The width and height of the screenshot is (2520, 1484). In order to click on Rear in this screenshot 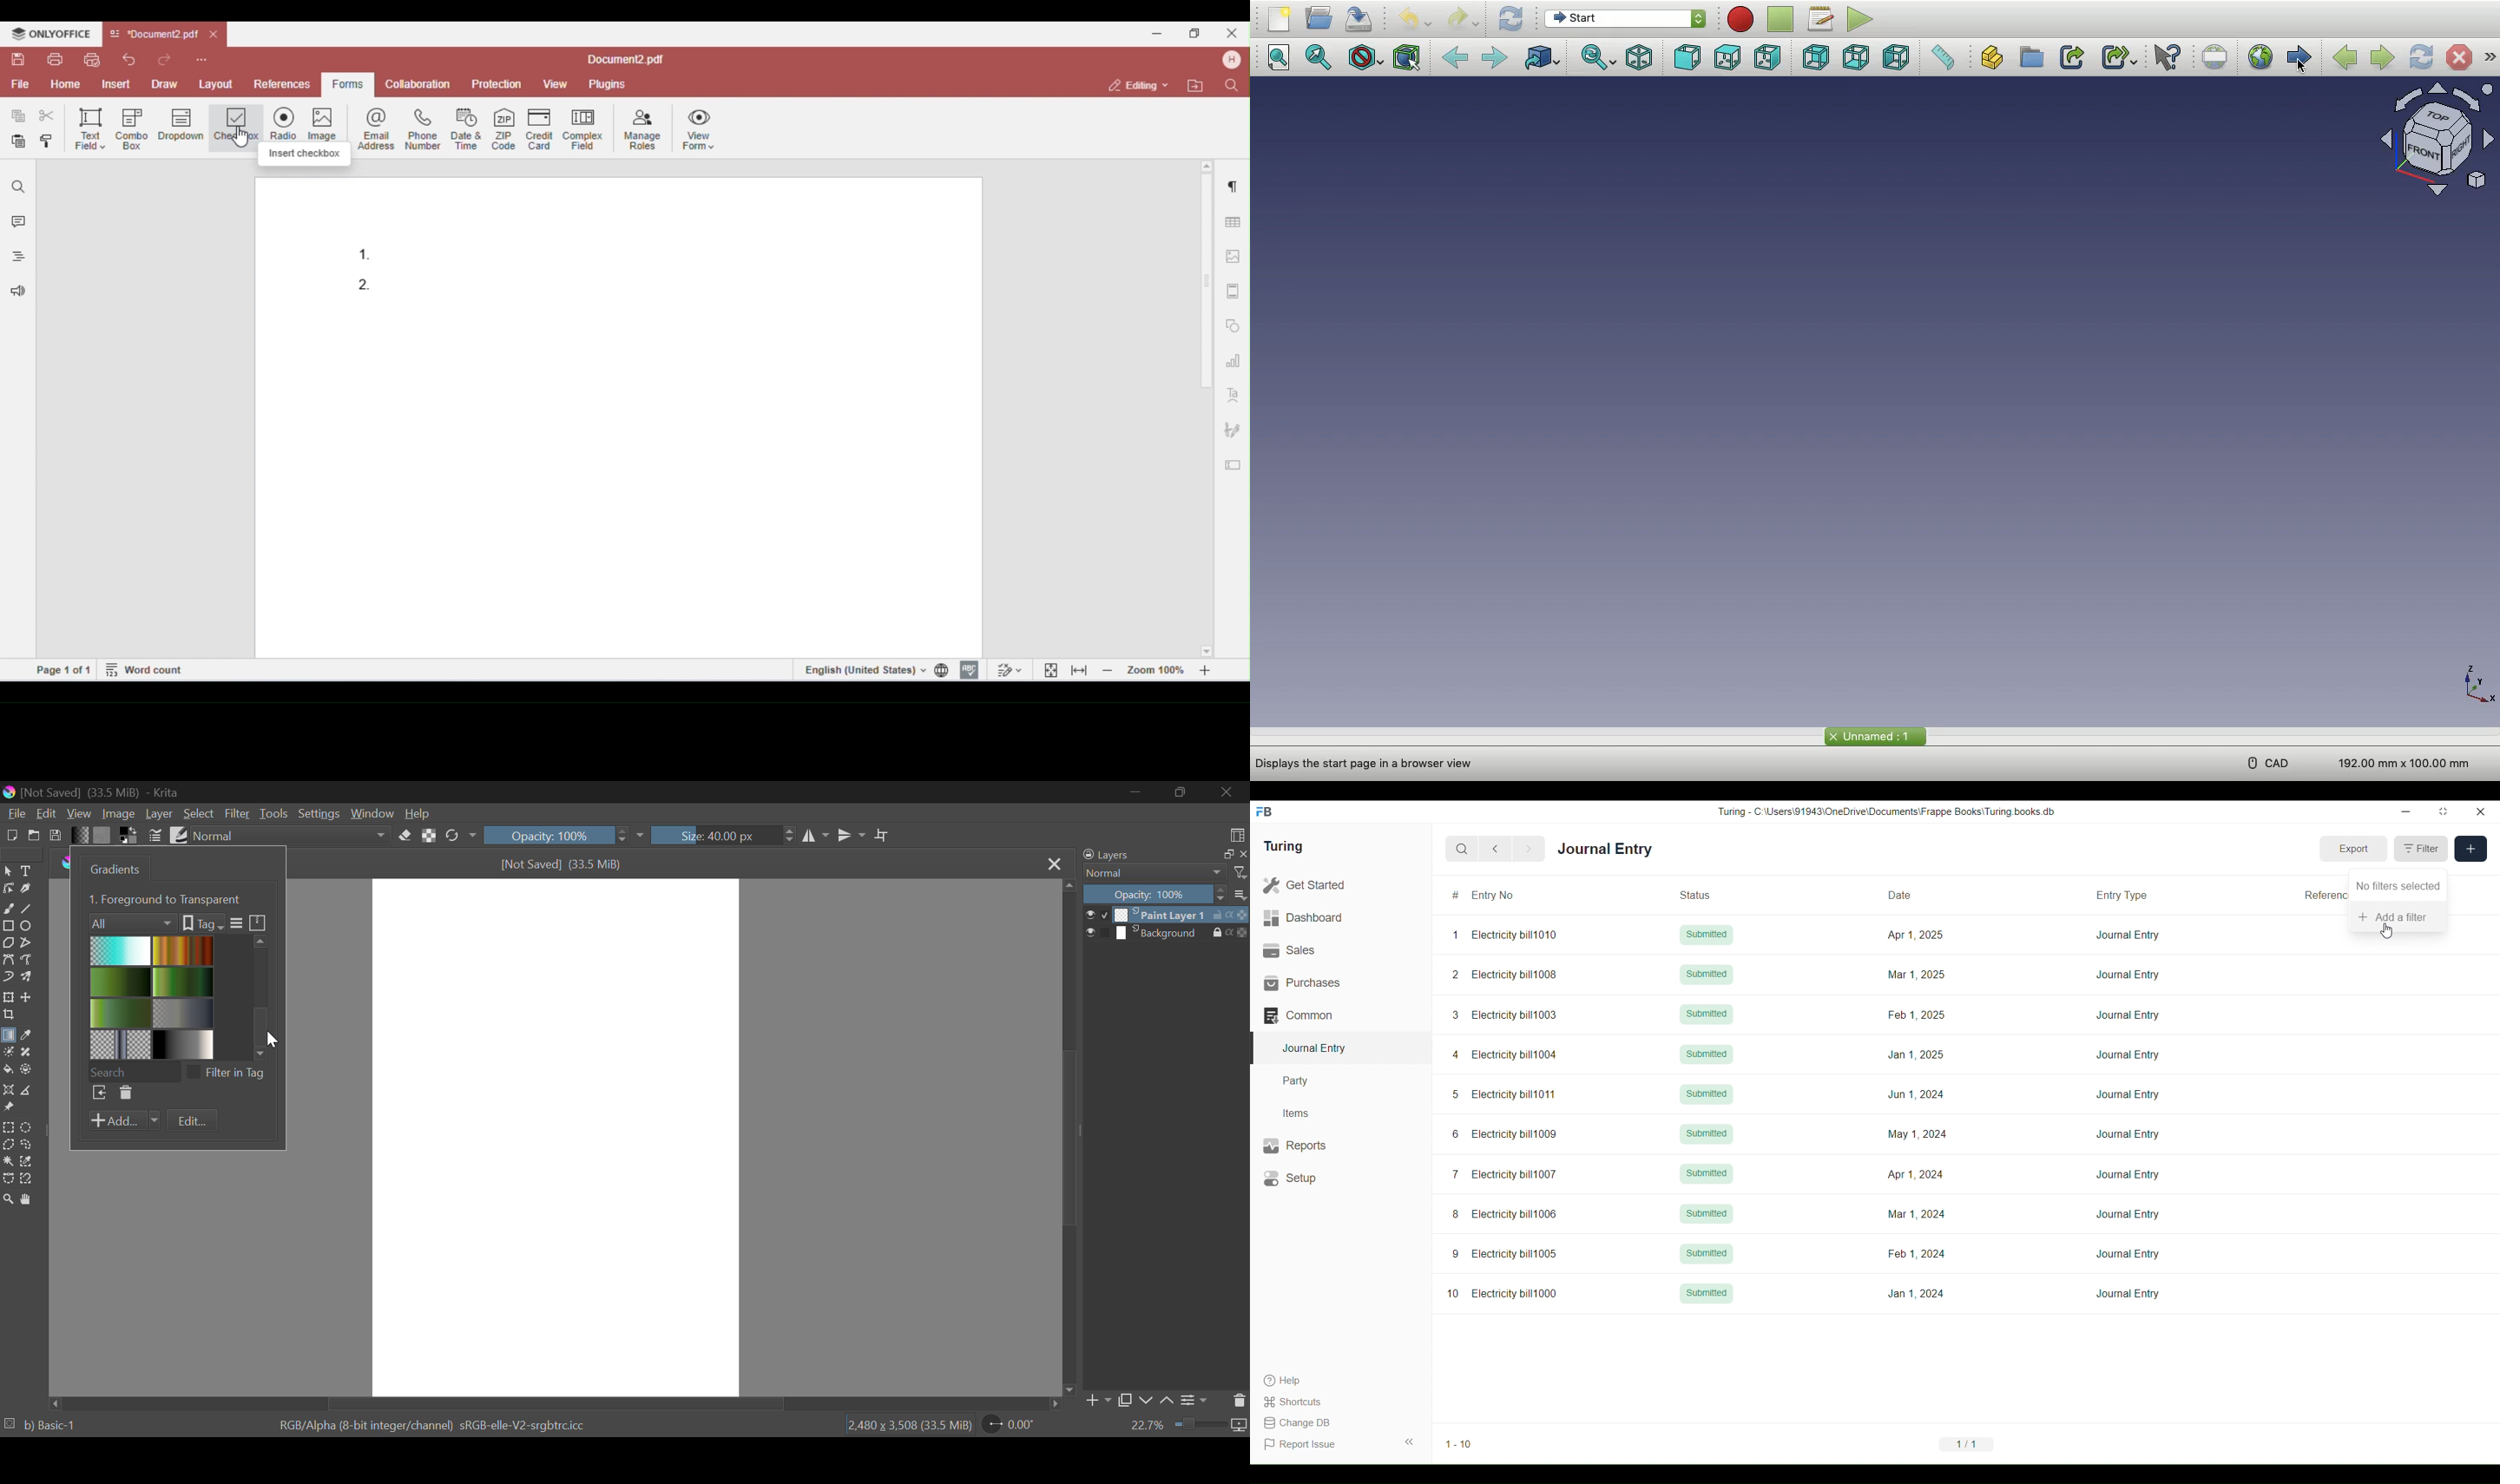, I will do `click(1819, 57)`.